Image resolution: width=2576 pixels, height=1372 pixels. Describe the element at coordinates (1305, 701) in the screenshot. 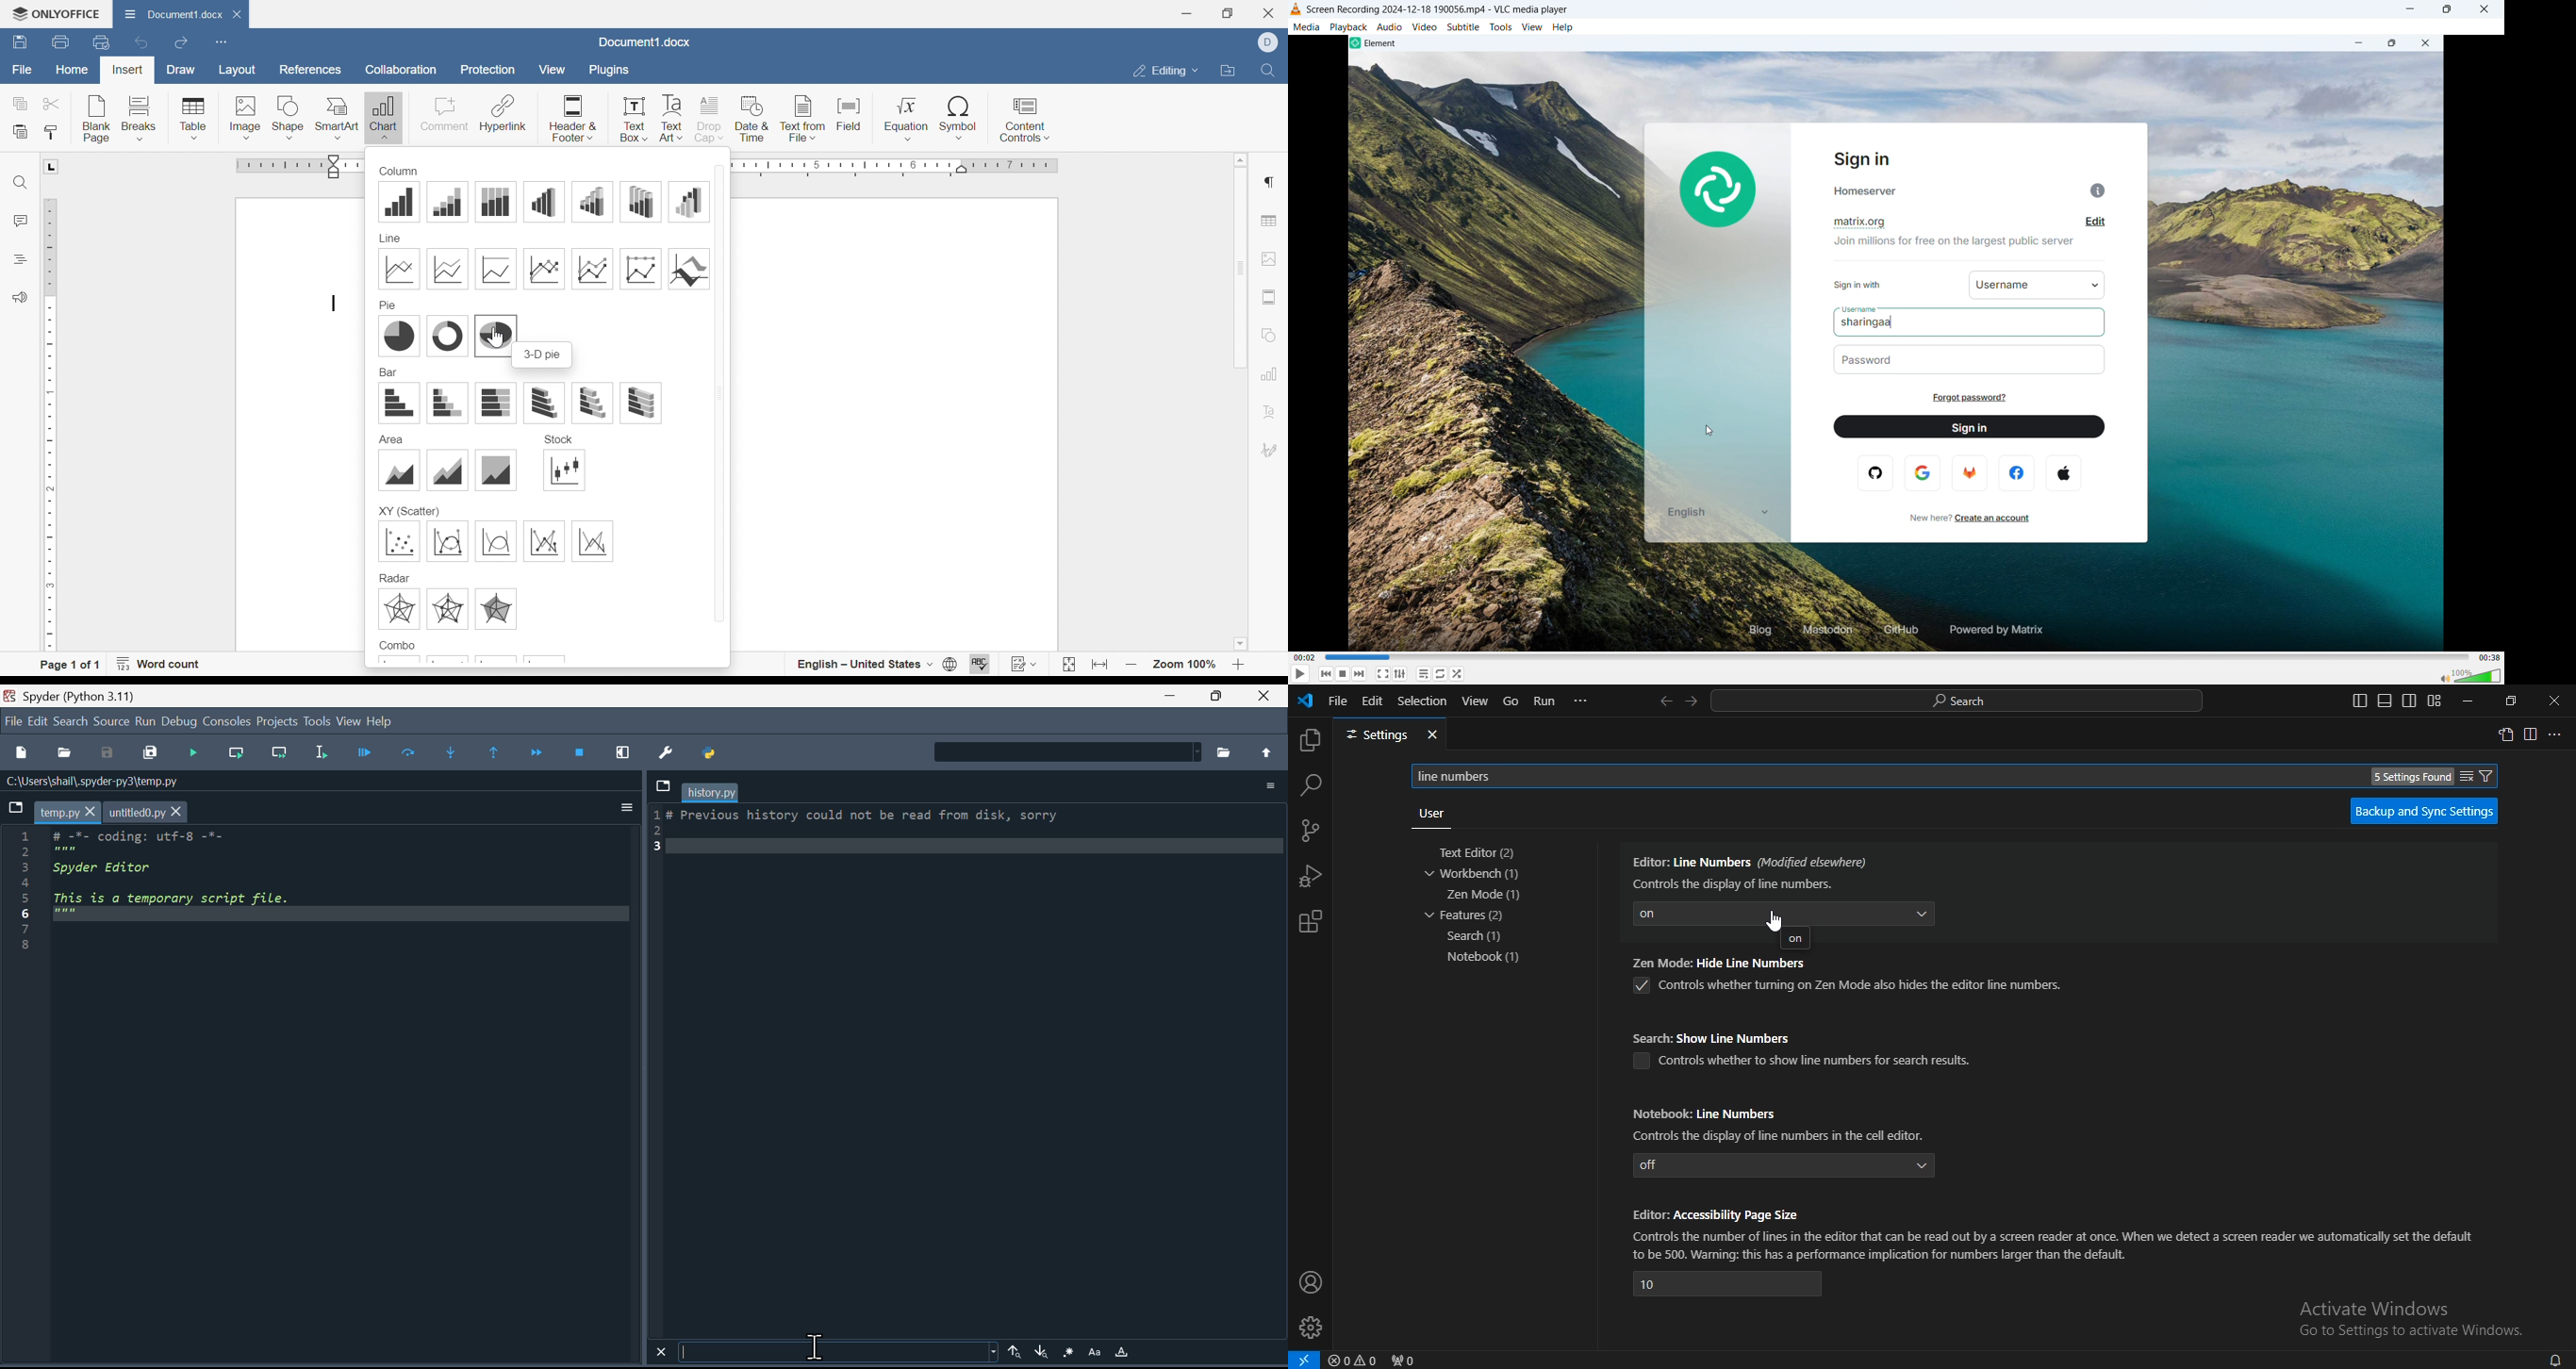

I see `VSCode` at that location.